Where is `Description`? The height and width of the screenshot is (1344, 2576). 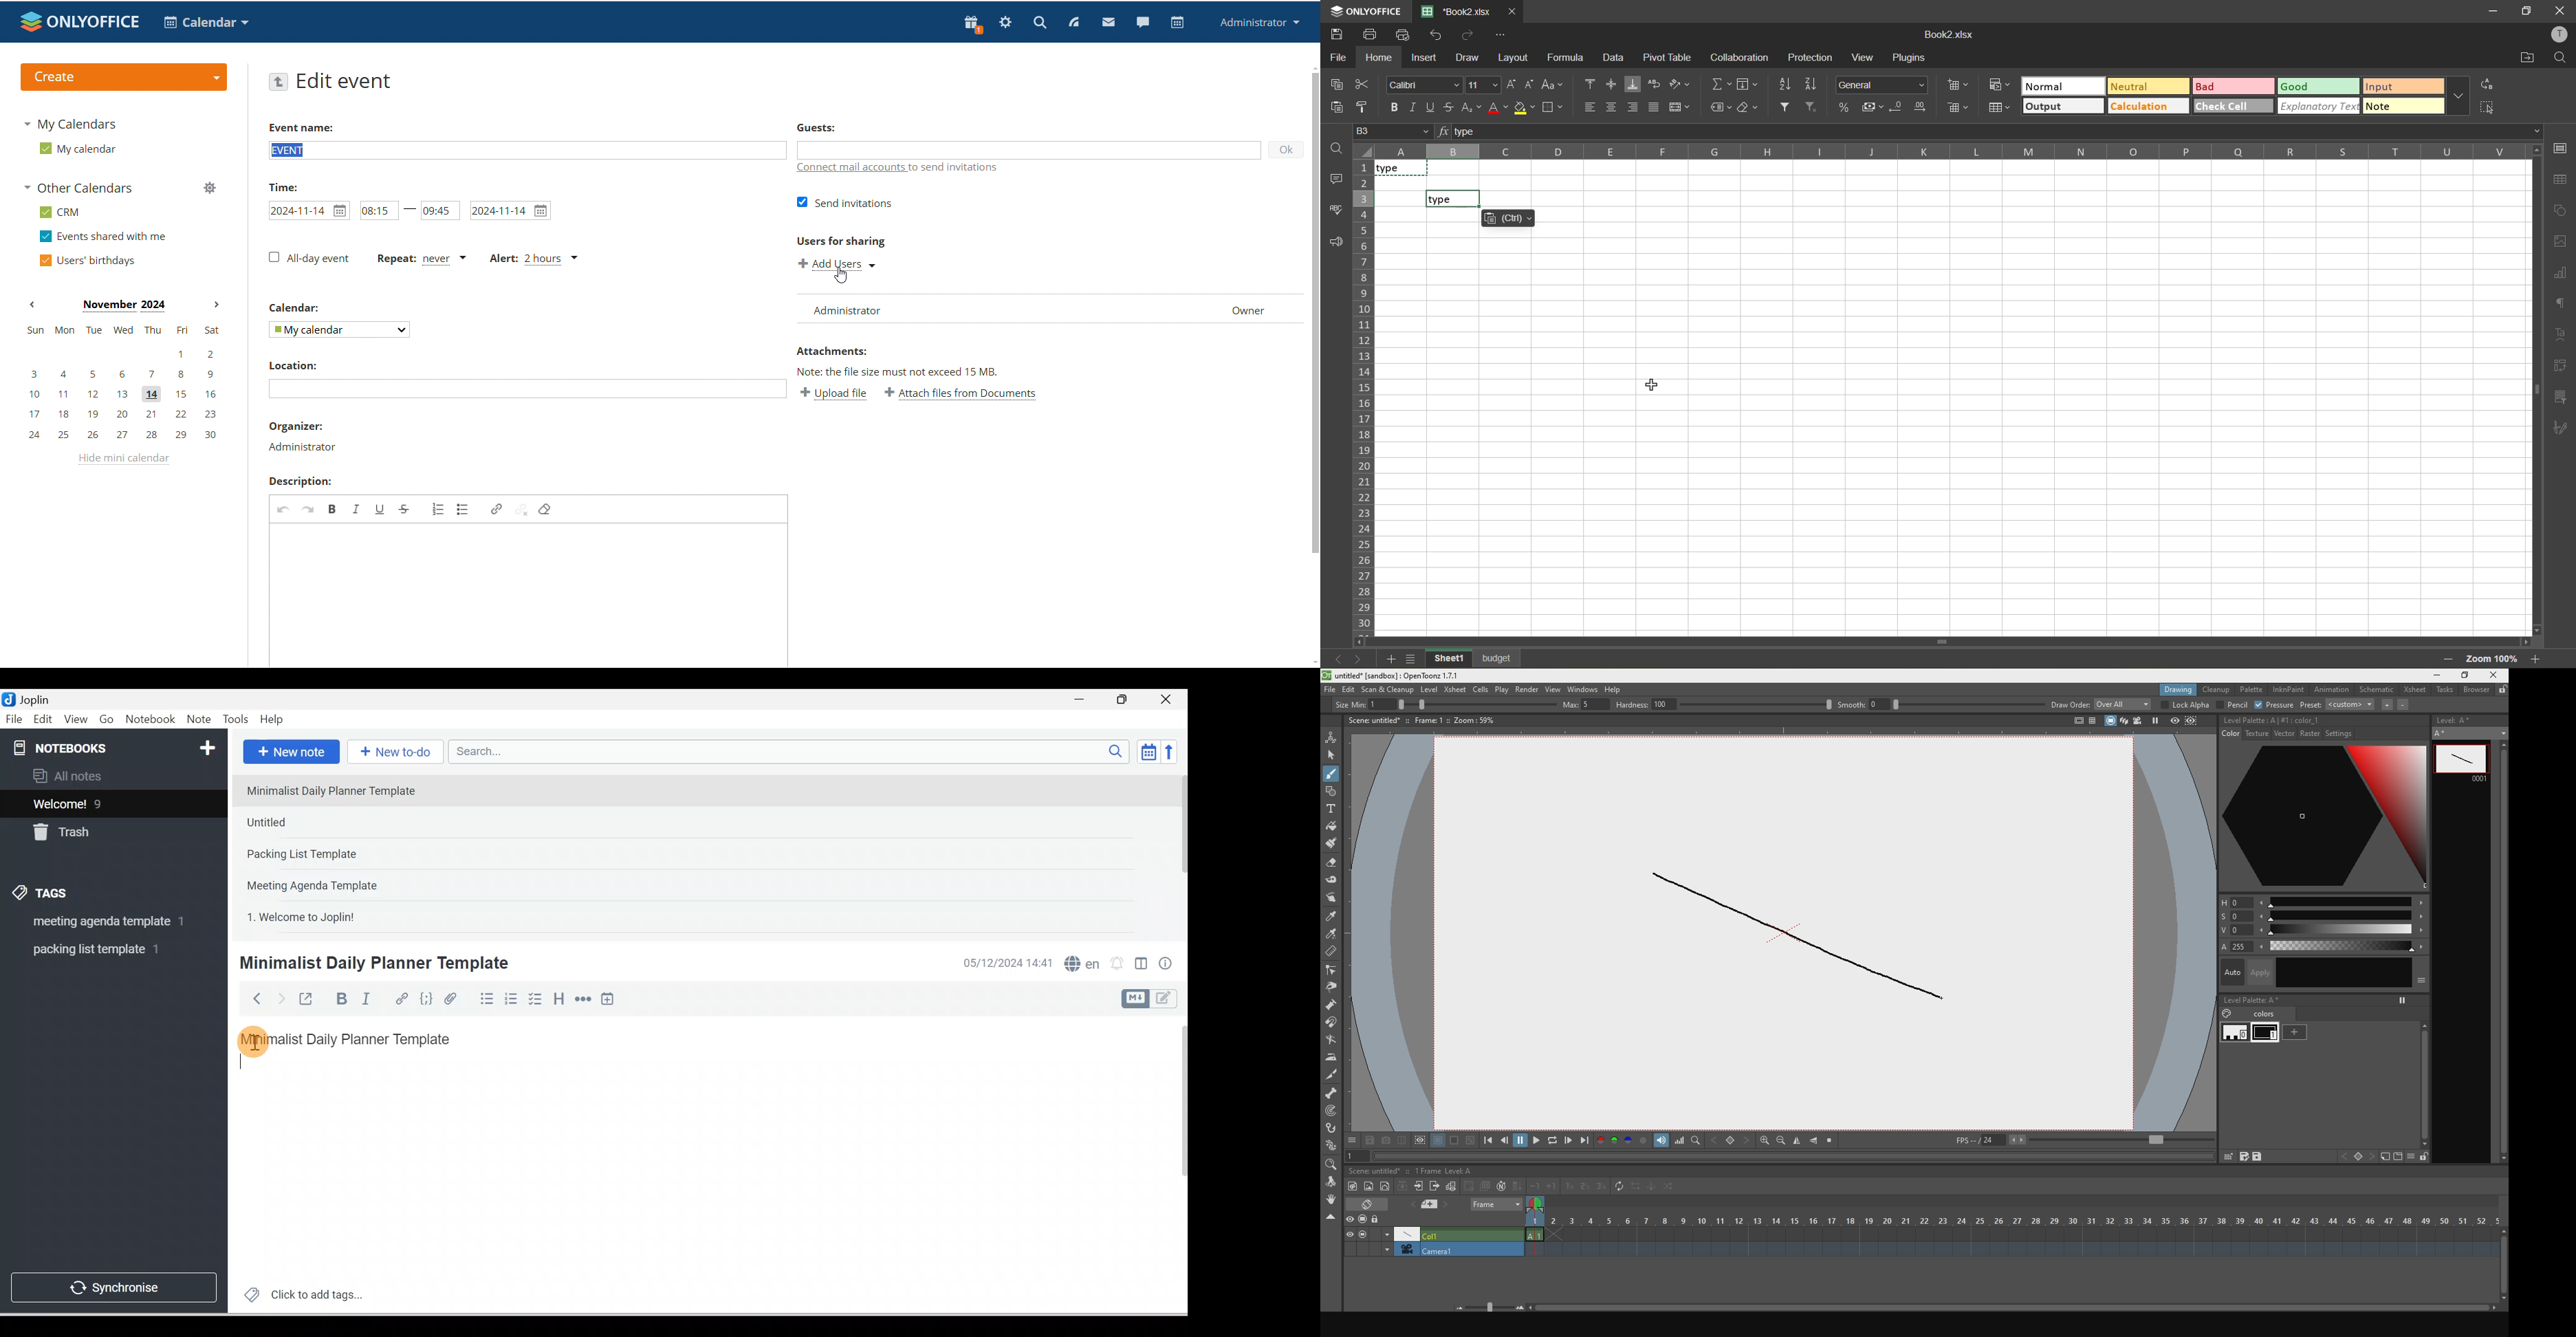 Description is located at coordinates (300, 481).